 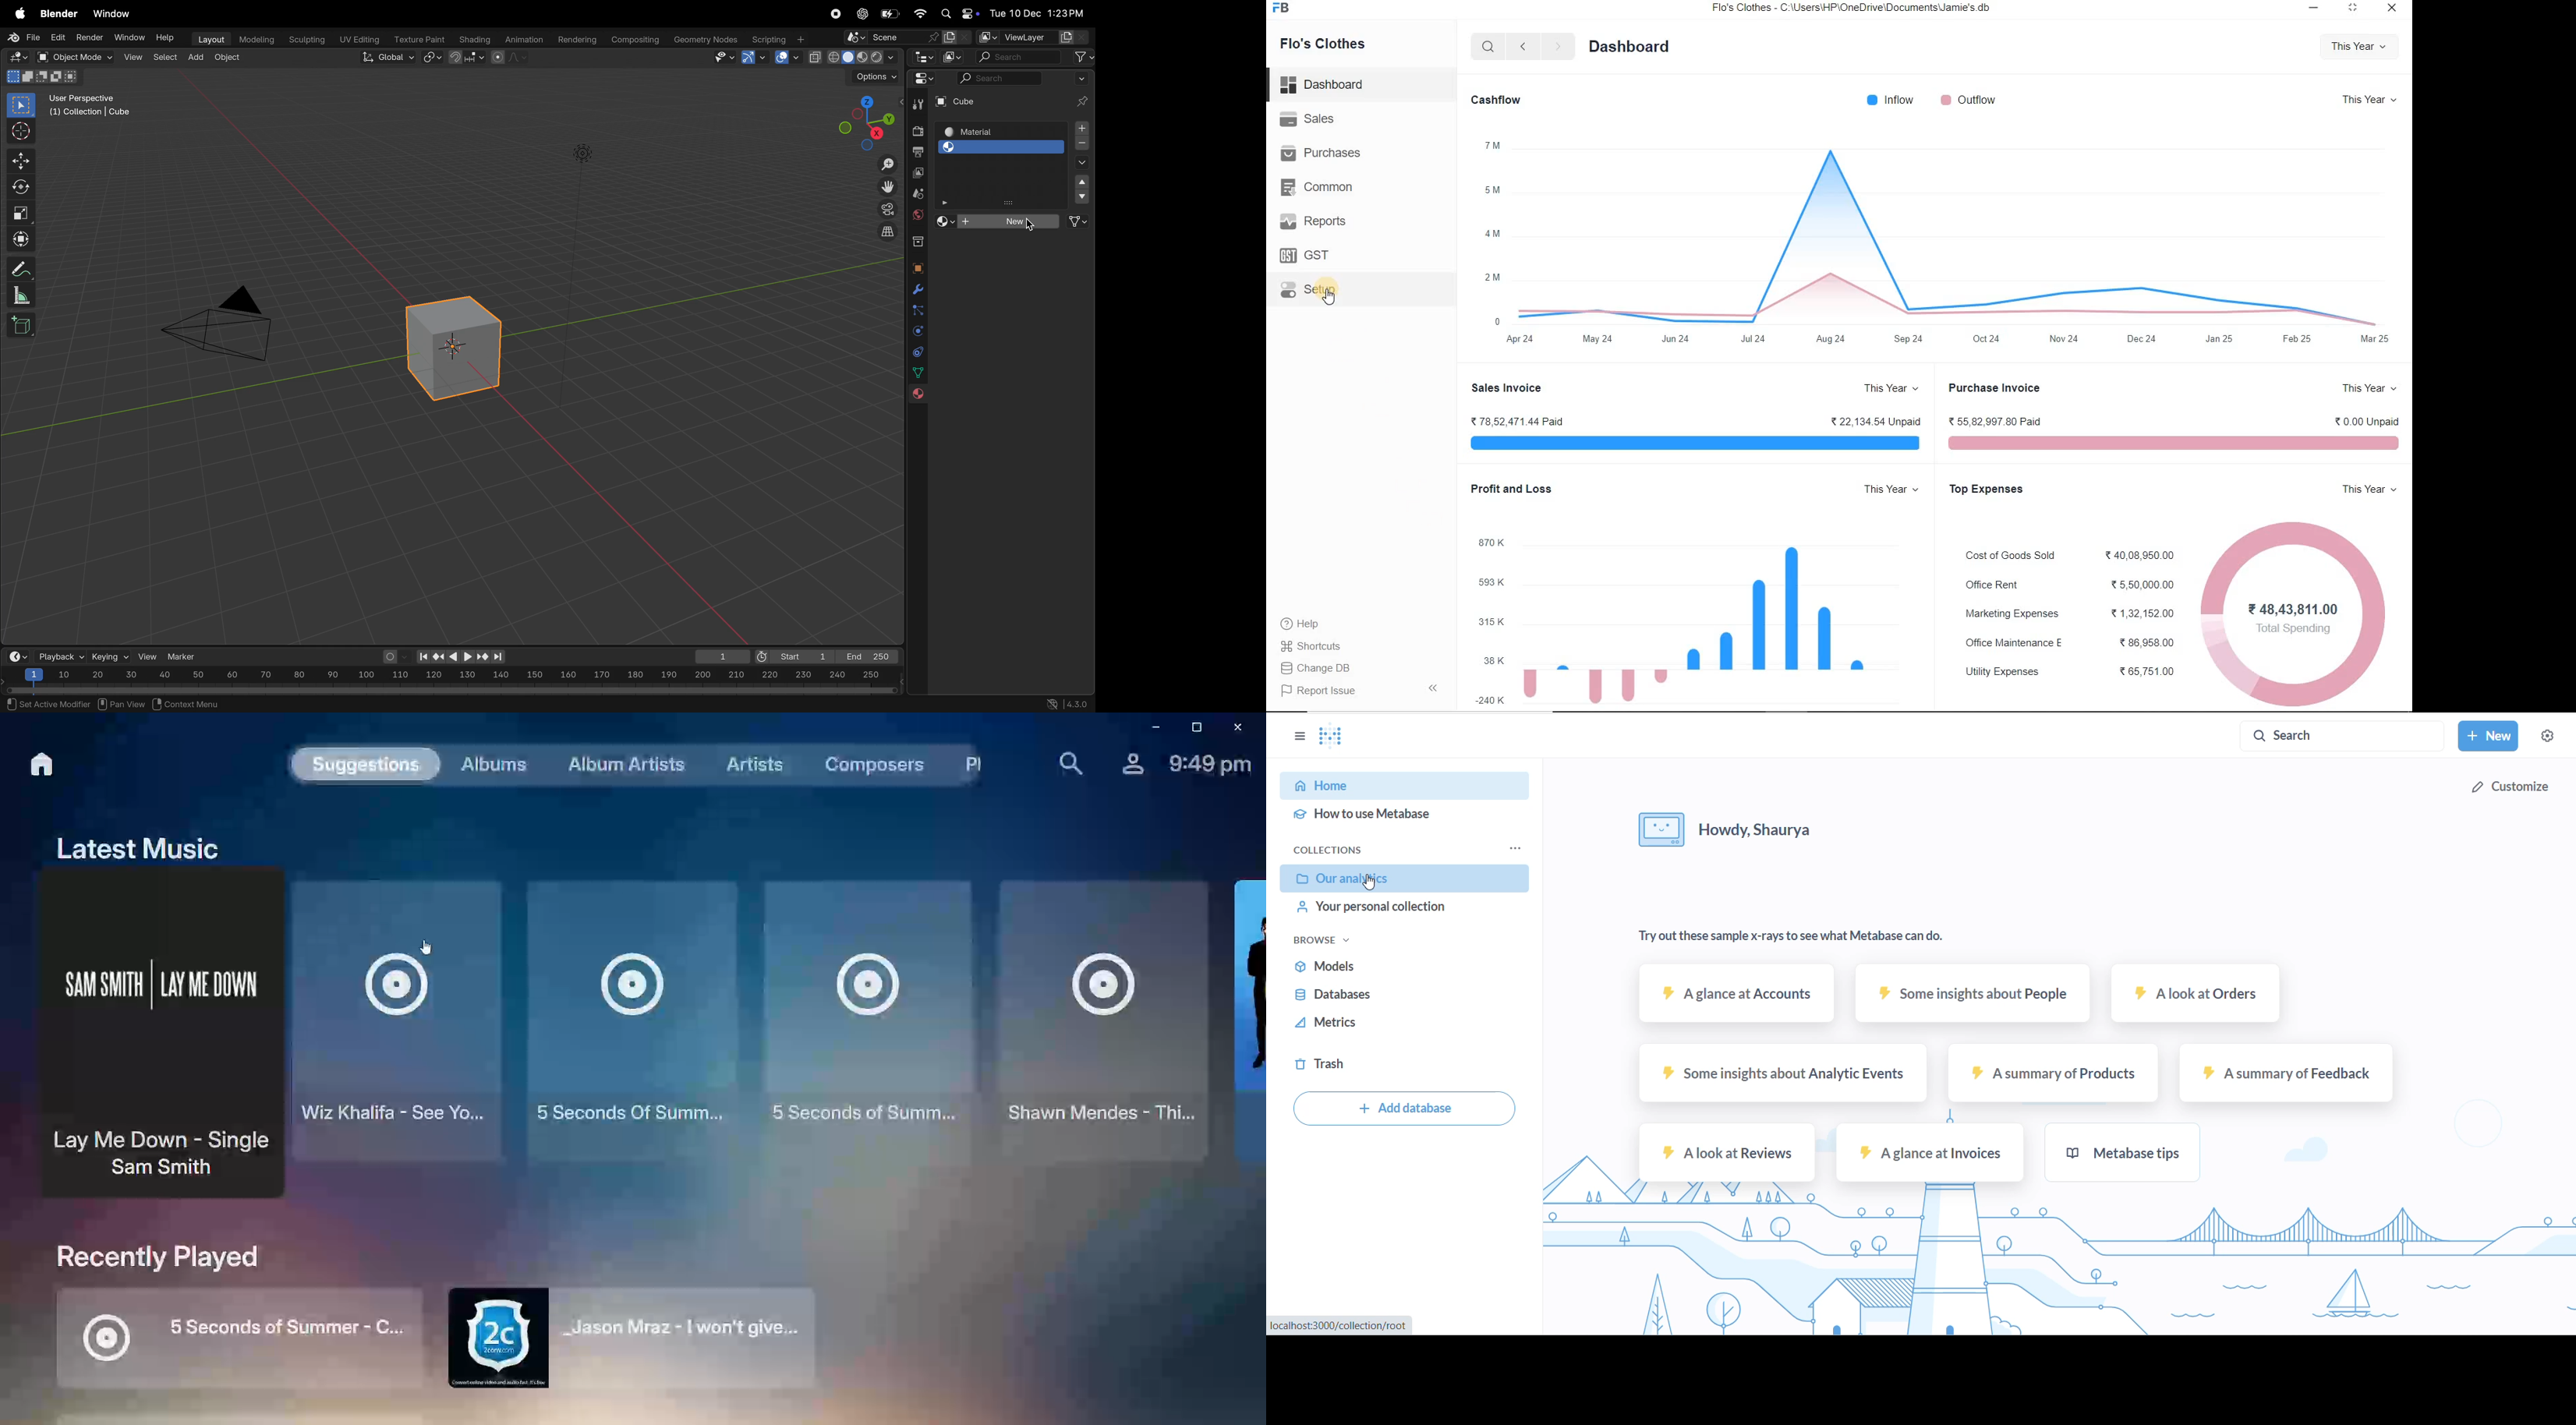 I want to click on Collpase, so click(x=1432, y=688).